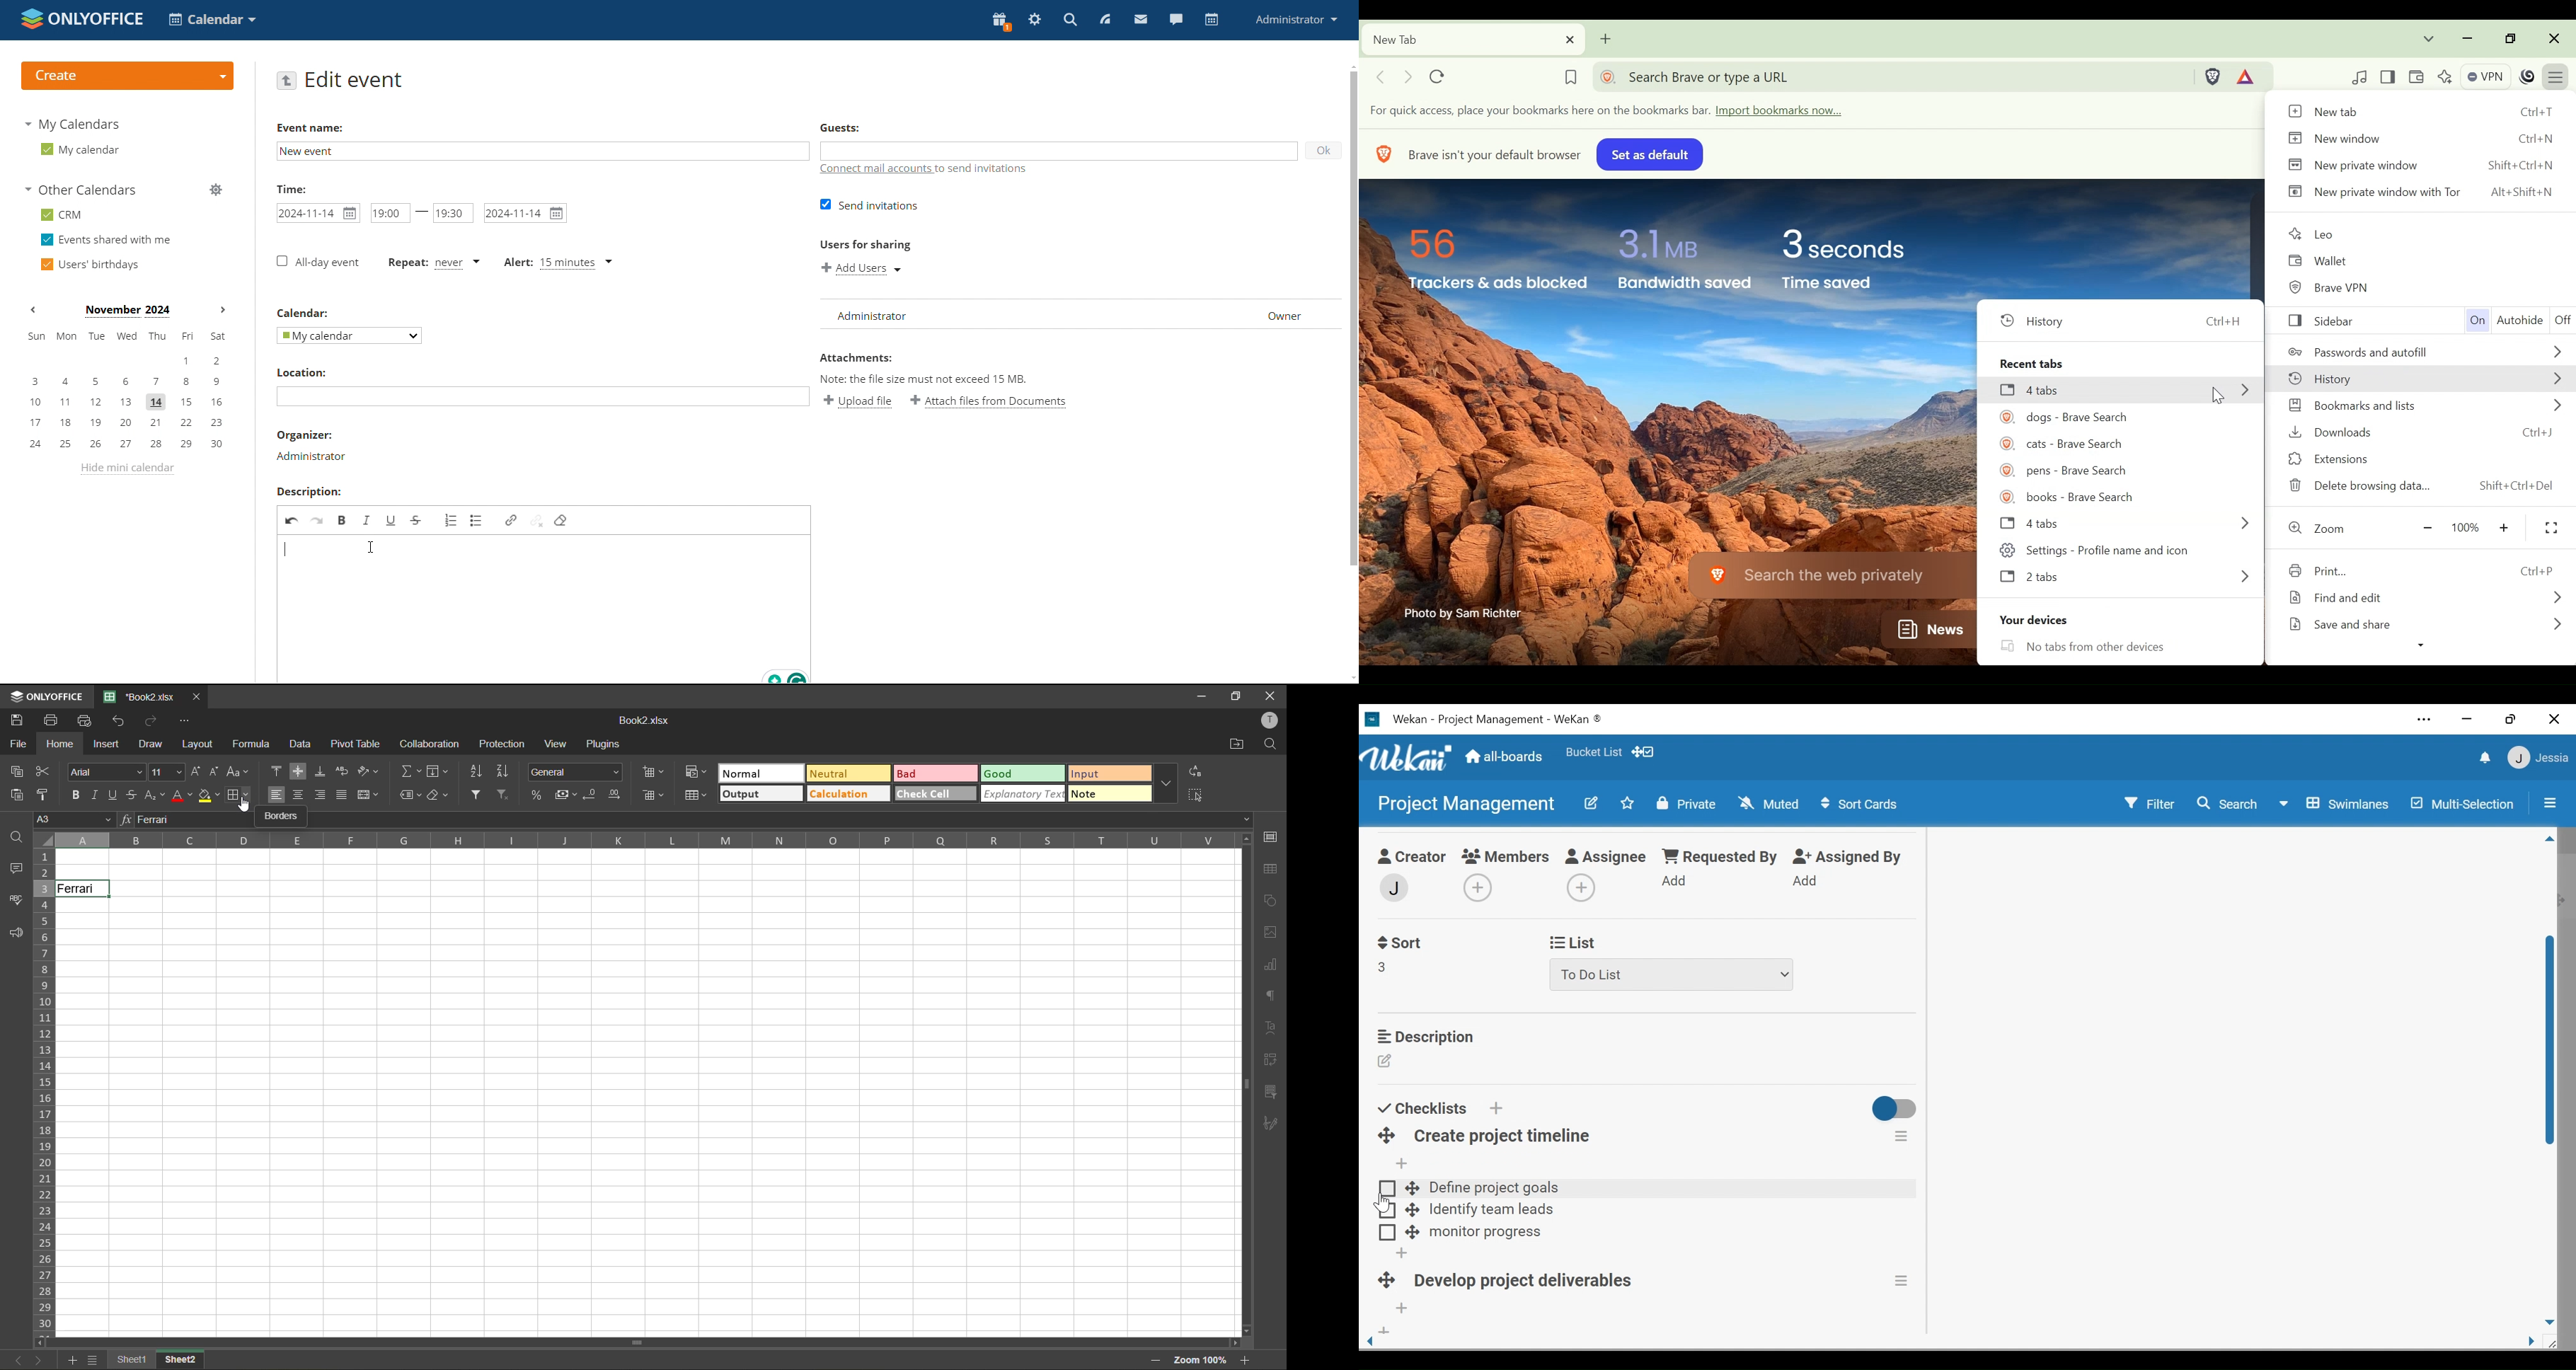 This screenshot has height=1372, width=2576. What do you see at coordinates (296, 188) in the screenshot?
I see `time` at bounding box center [296, 188].